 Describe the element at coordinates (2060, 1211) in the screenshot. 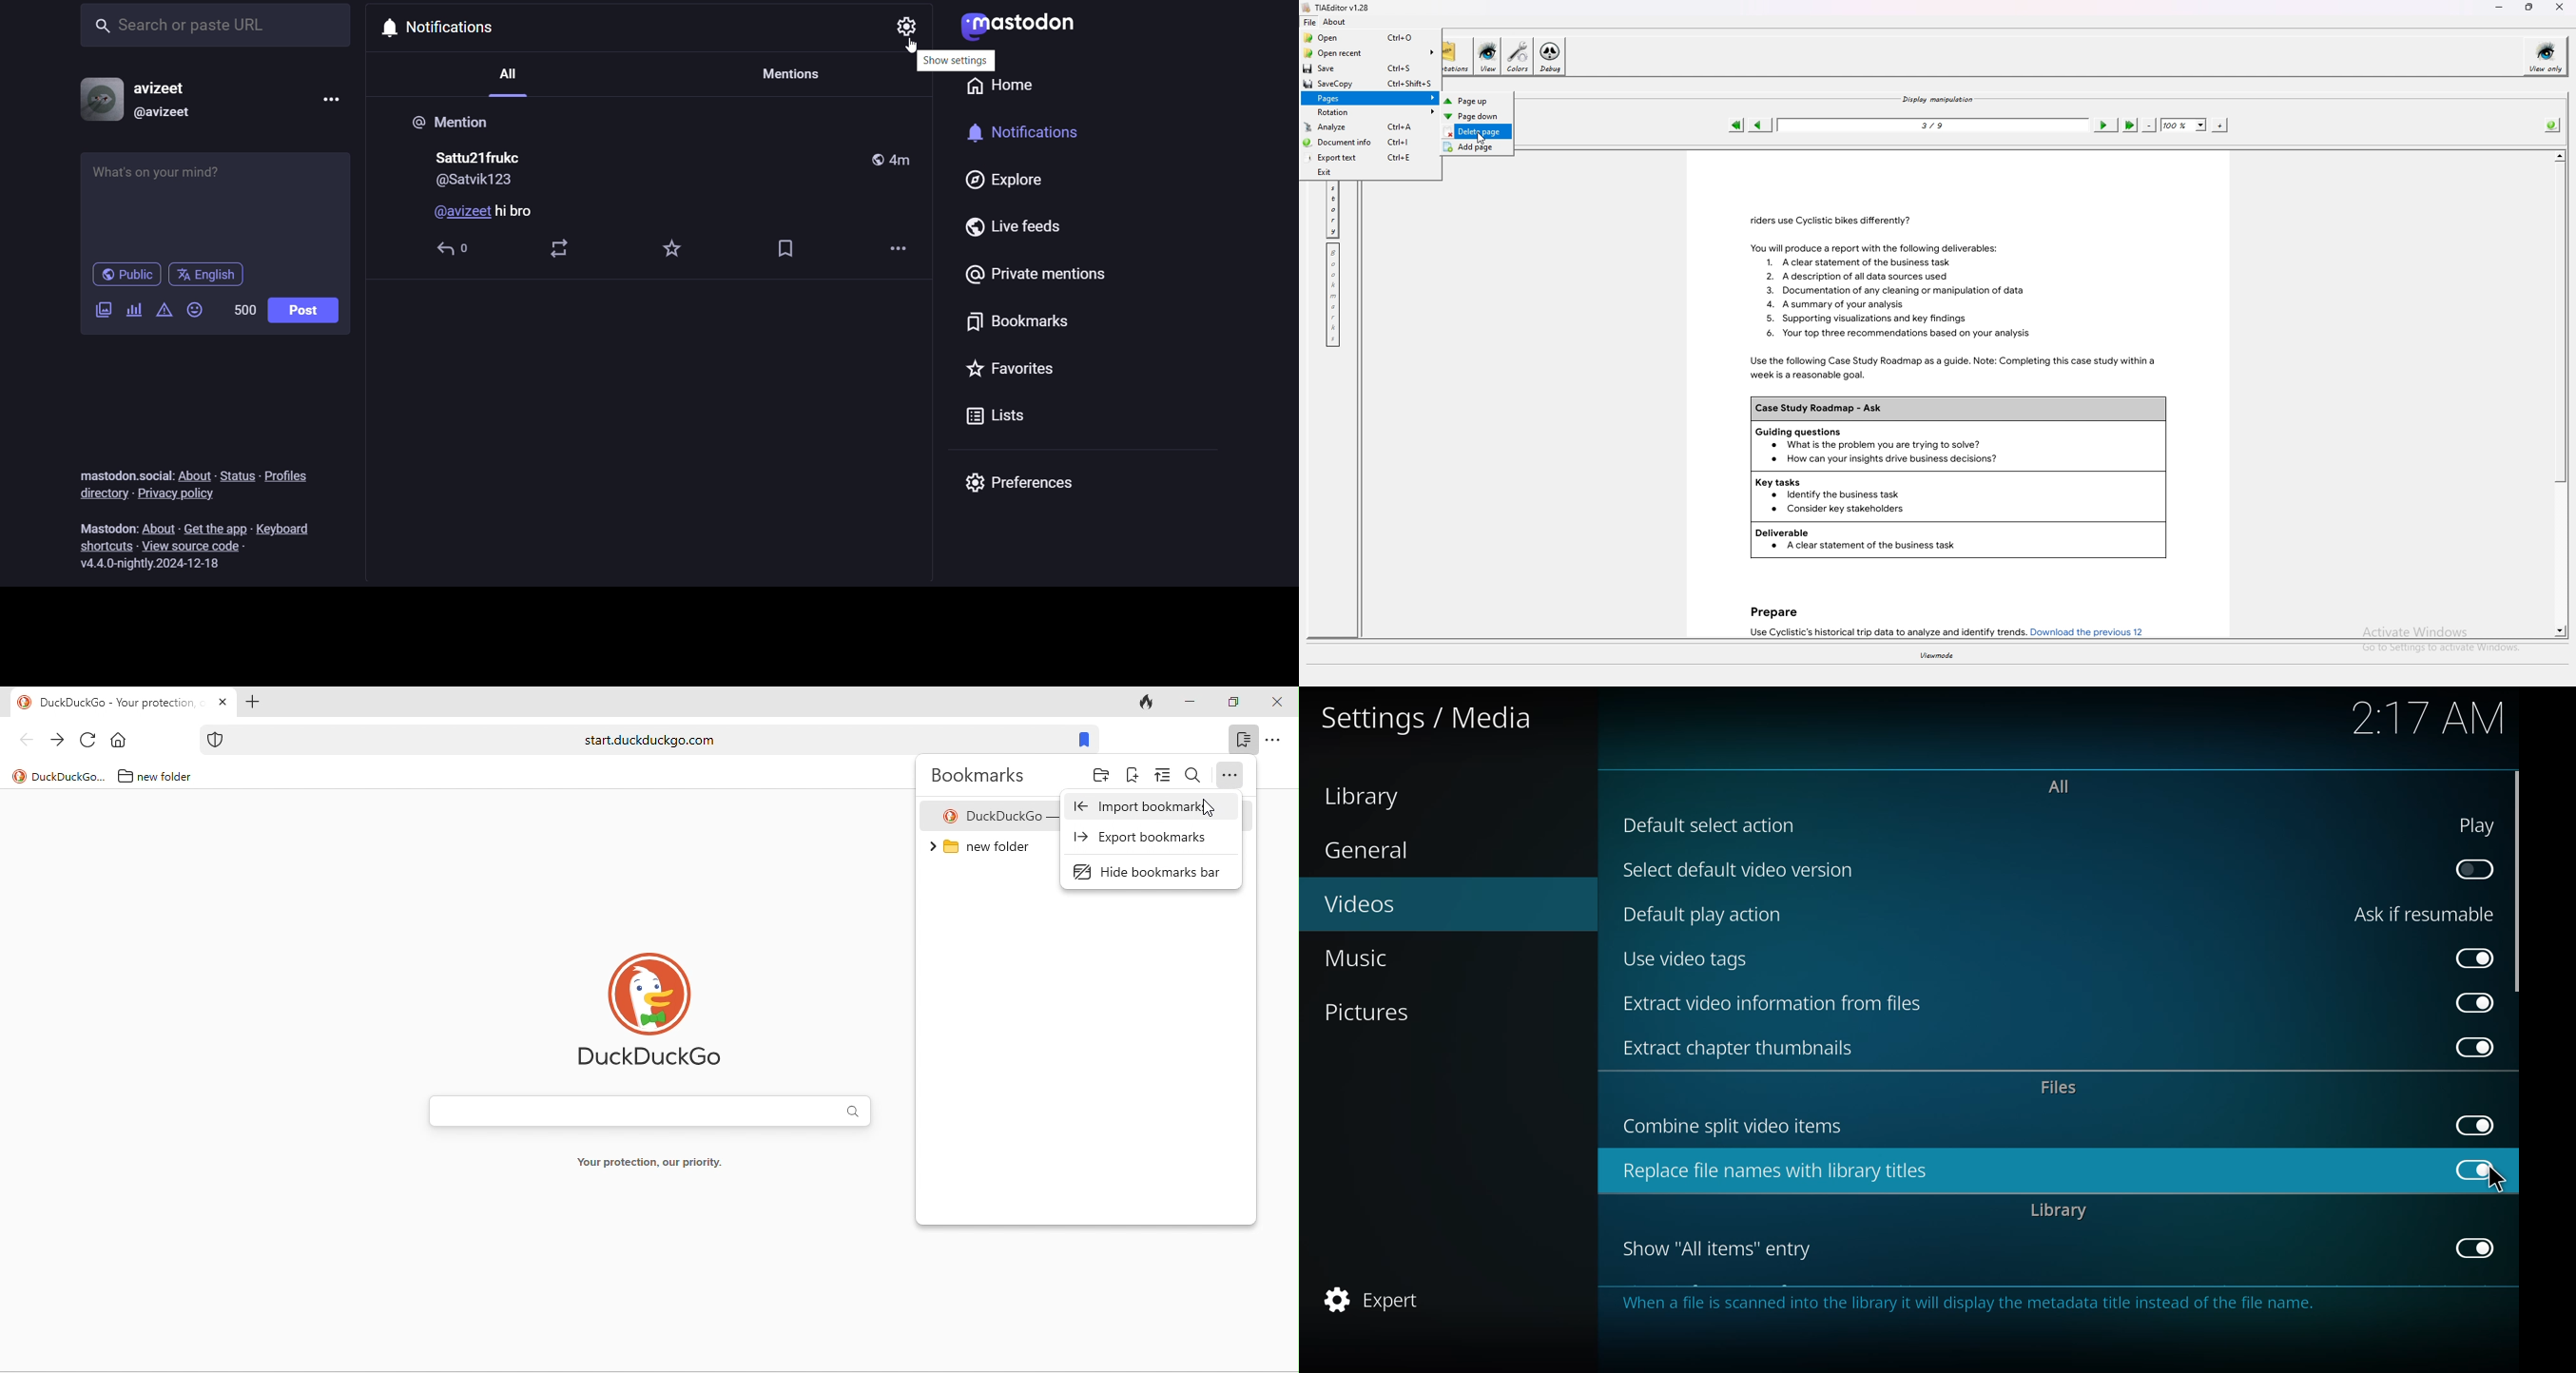

I see `library` at that location.